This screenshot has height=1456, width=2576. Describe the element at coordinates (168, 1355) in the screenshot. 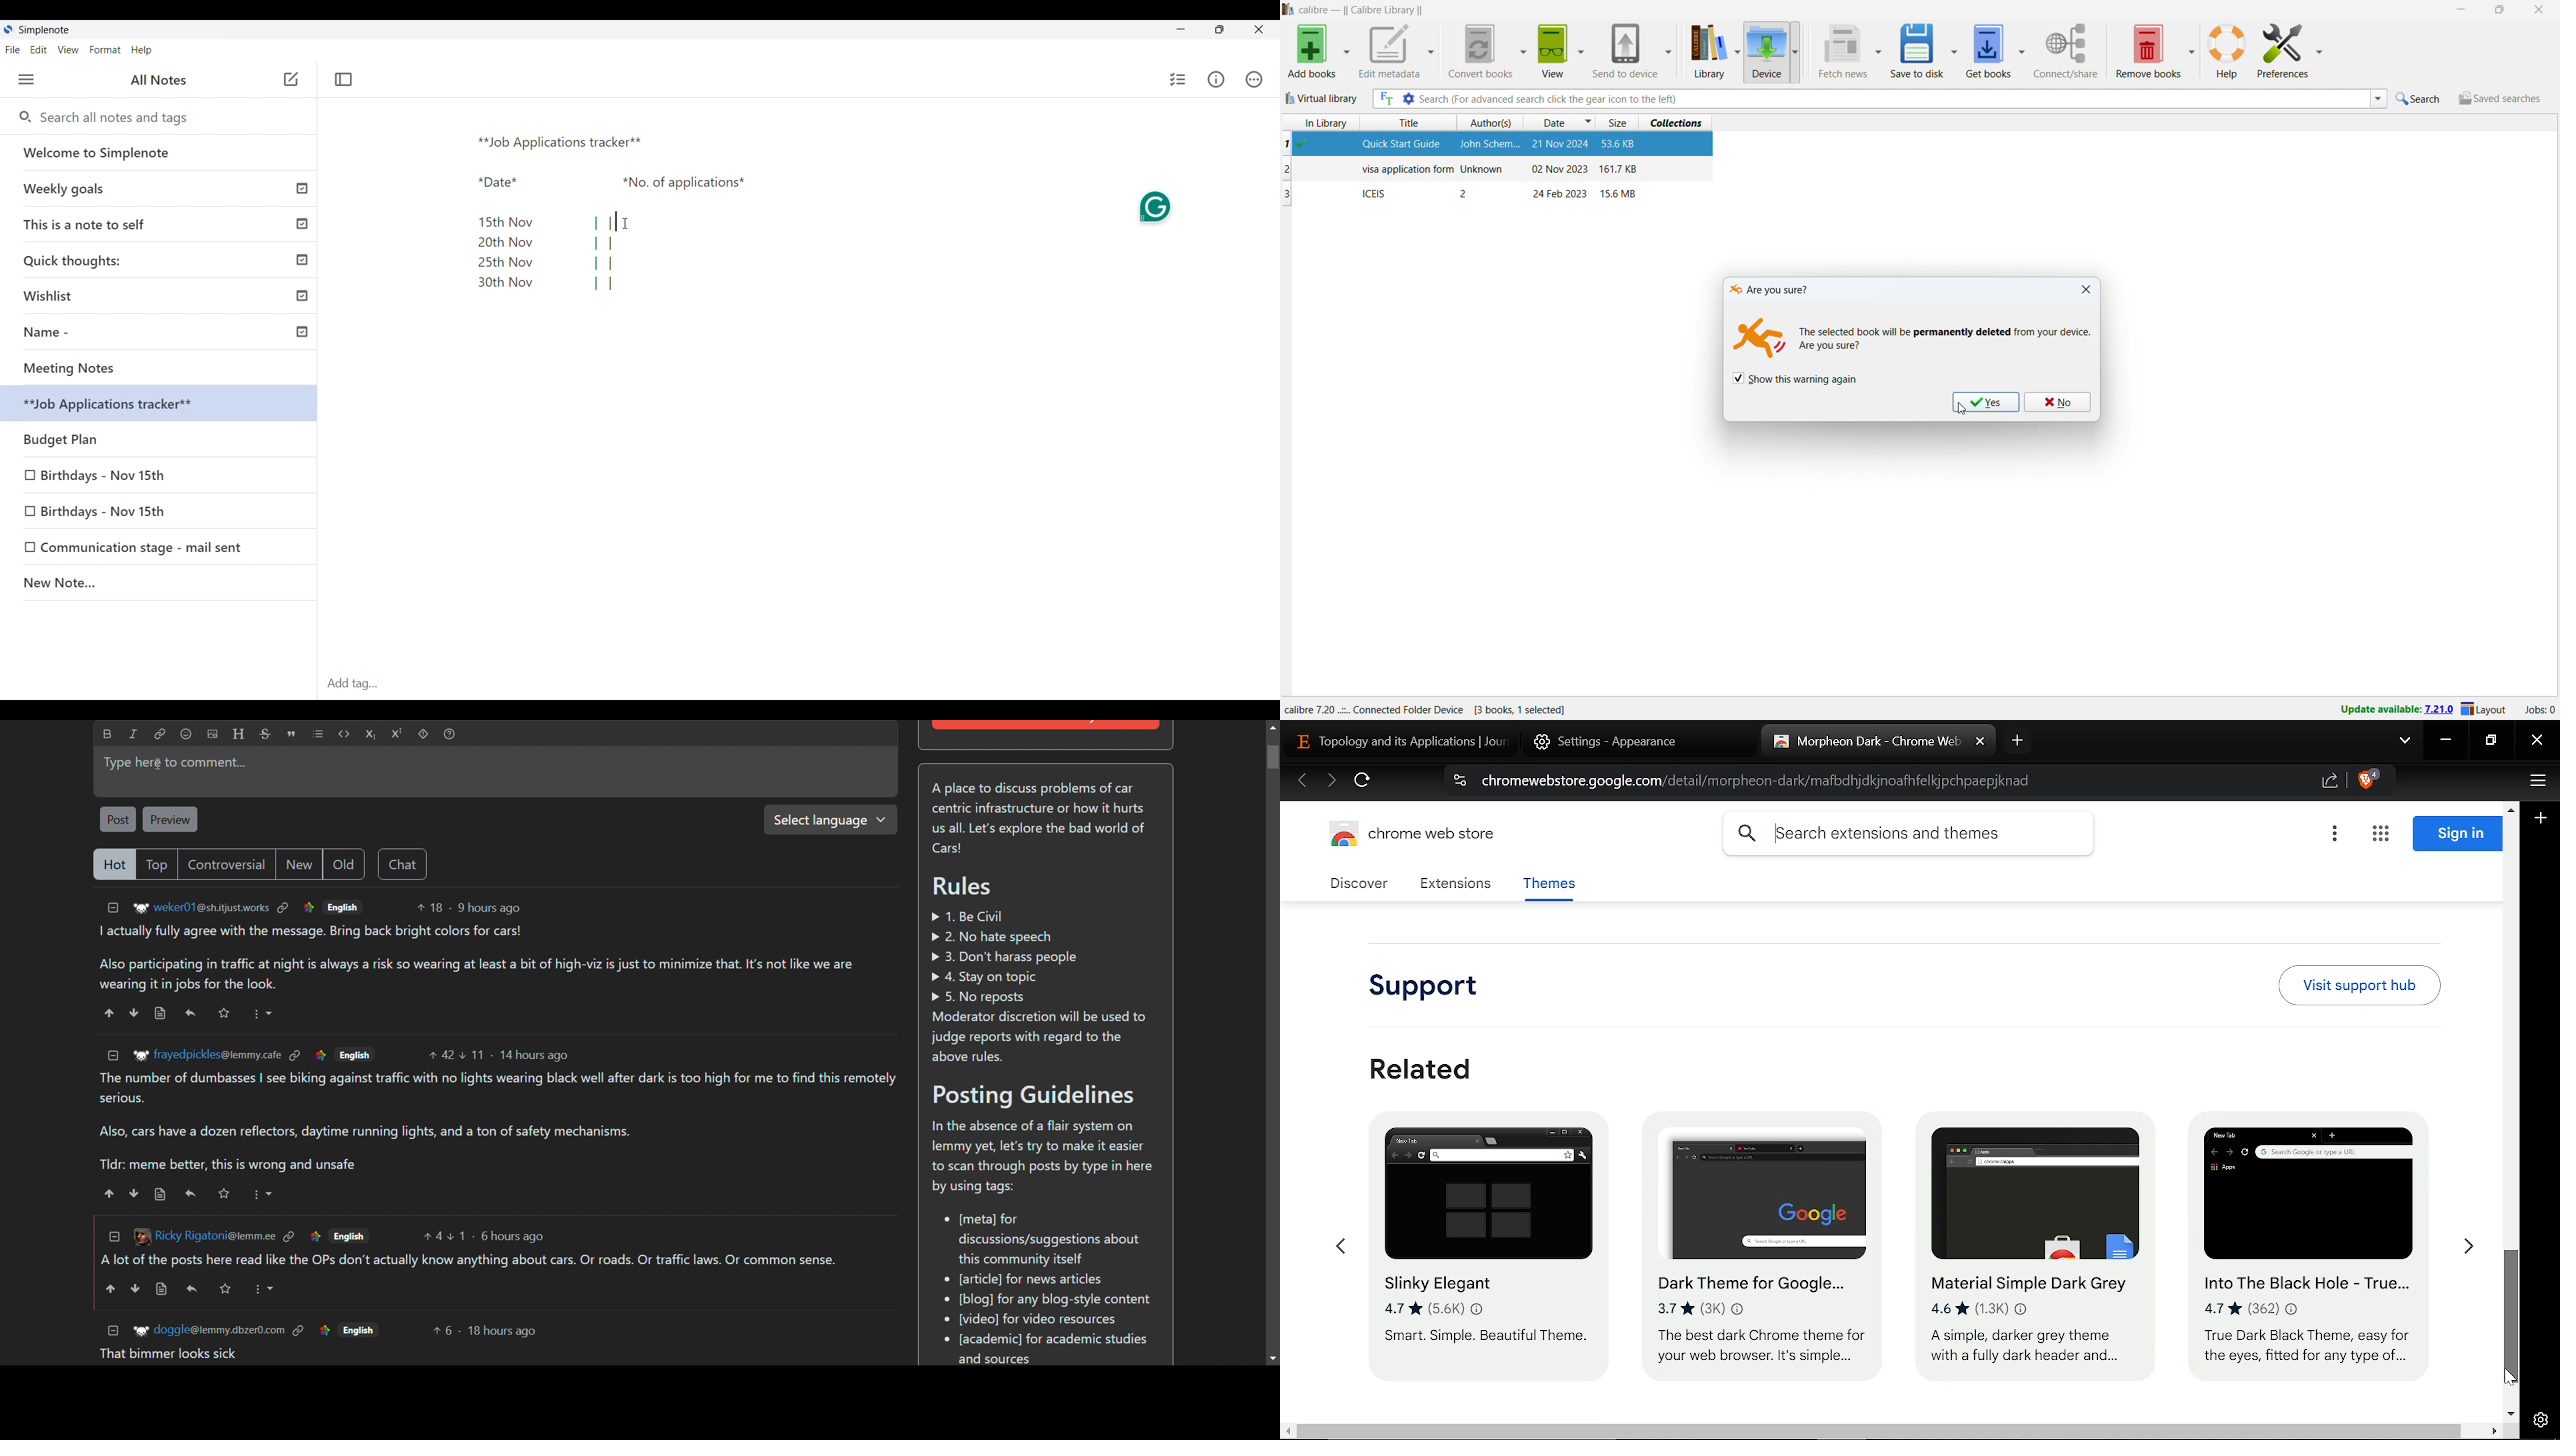

I see `That bimmer looks sick` at that location.